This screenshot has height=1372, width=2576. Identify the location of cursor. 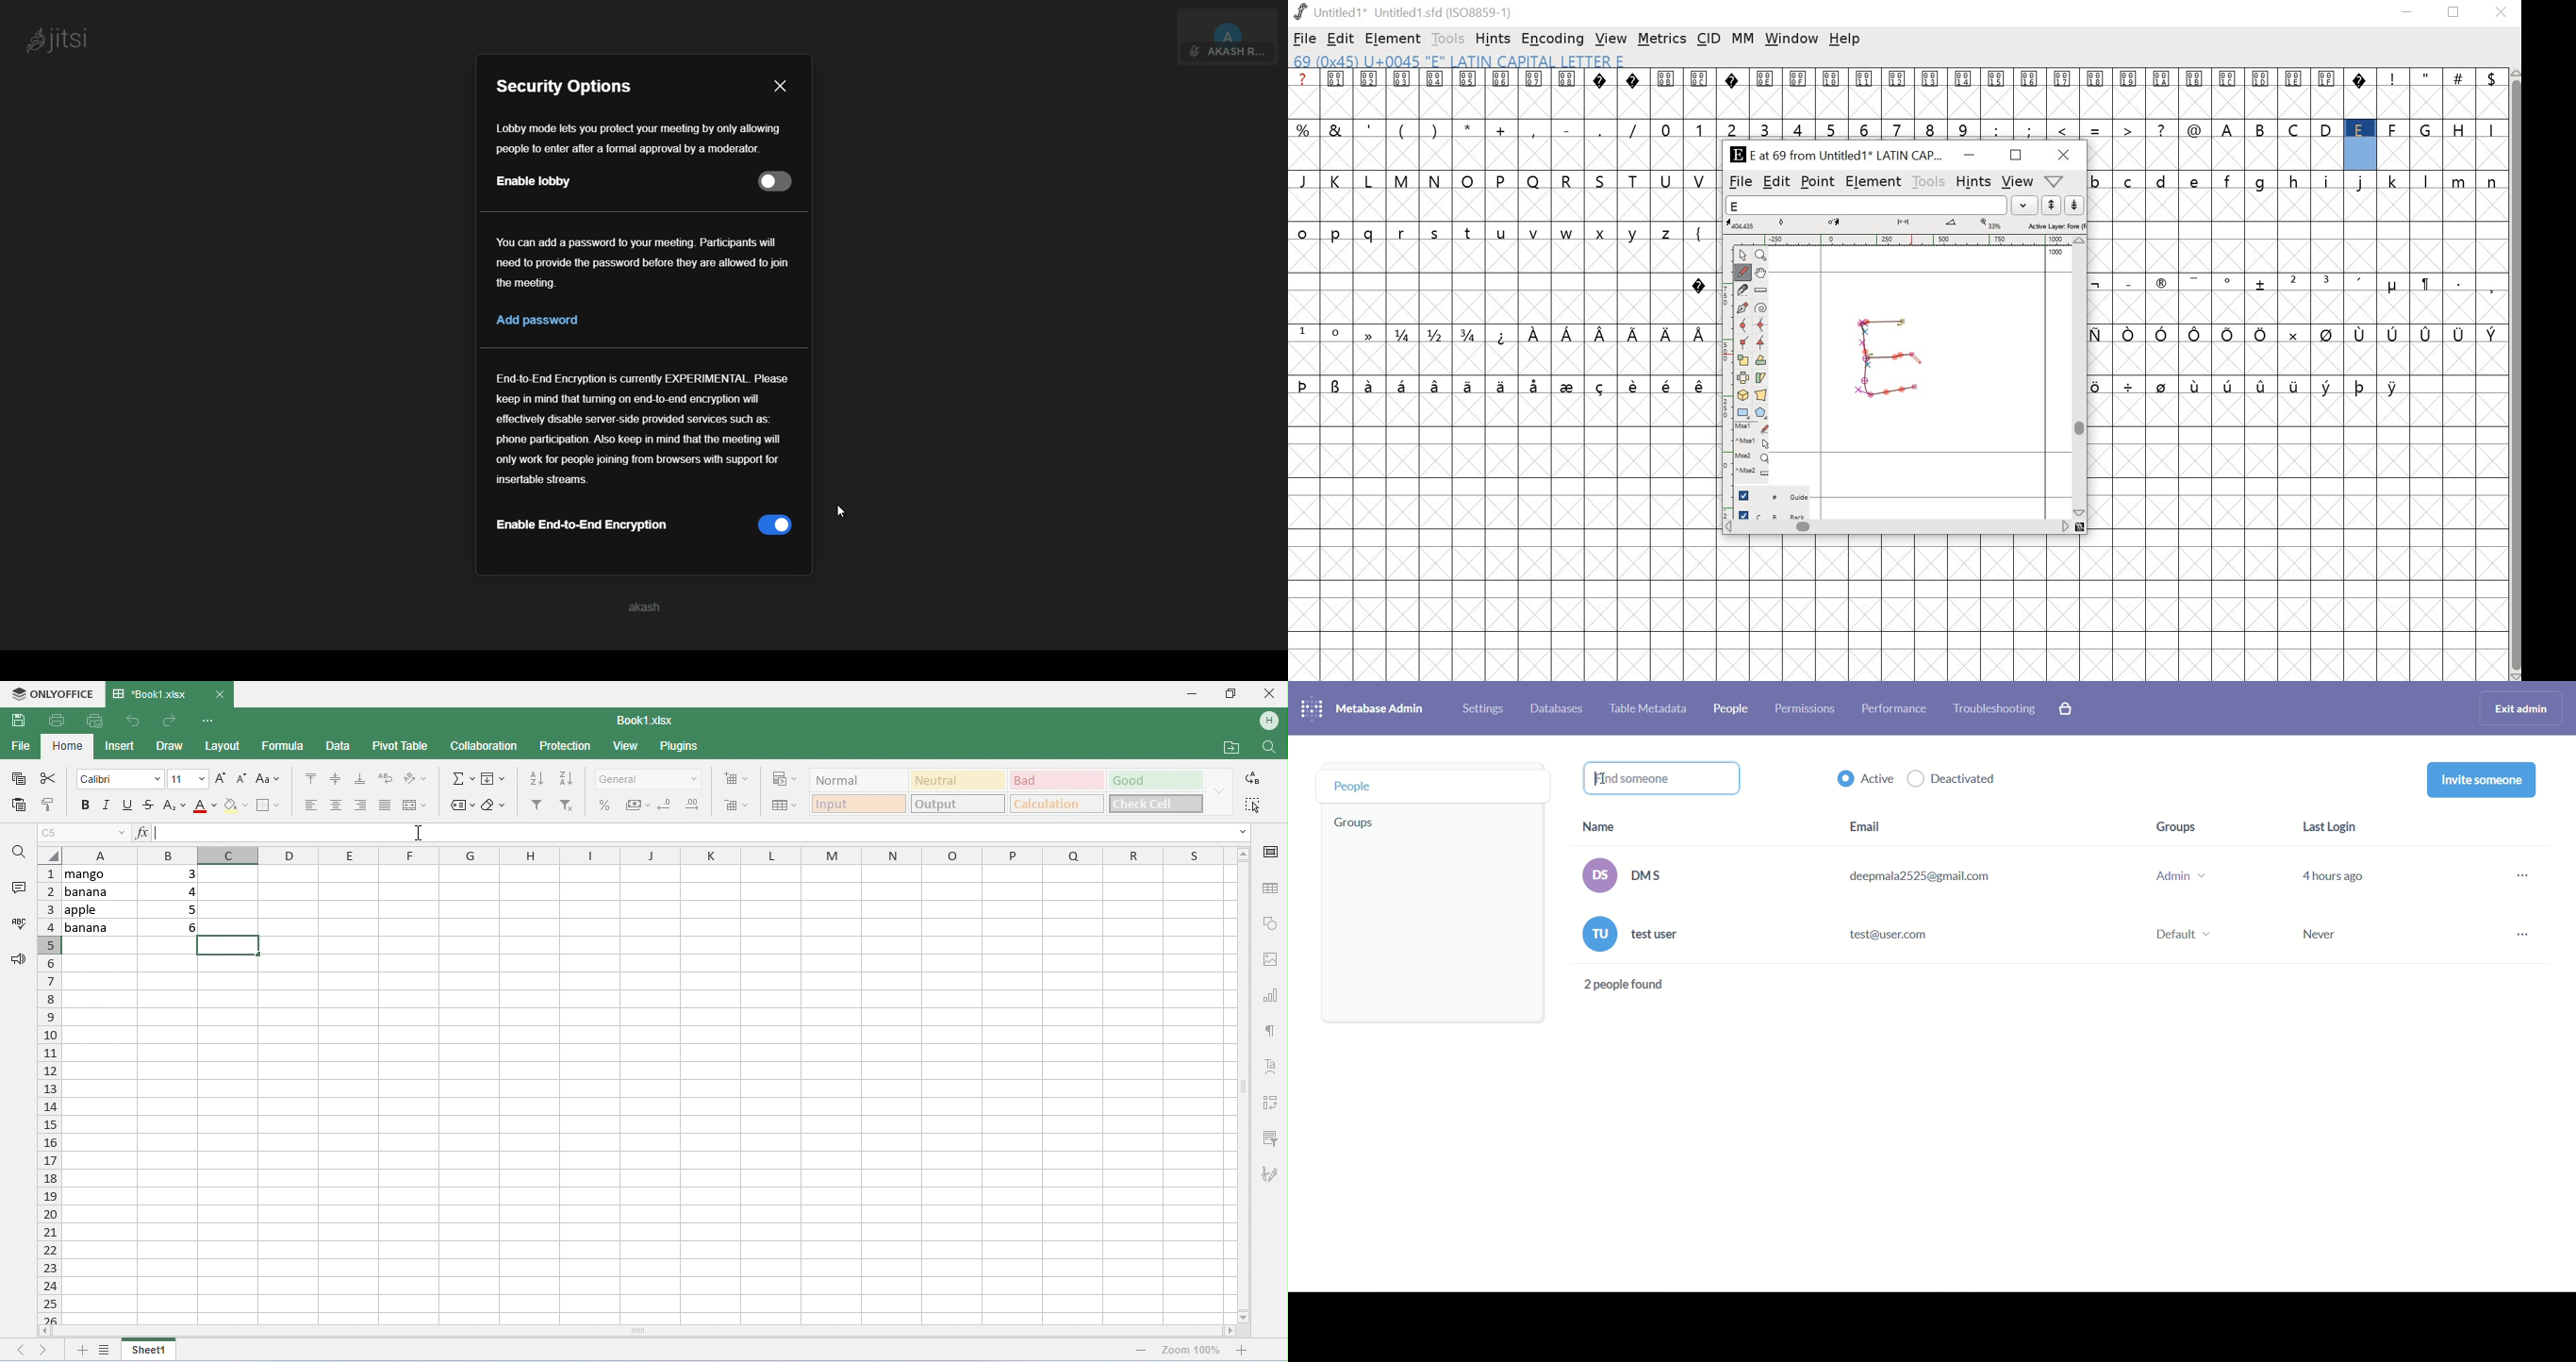
(419, 832).